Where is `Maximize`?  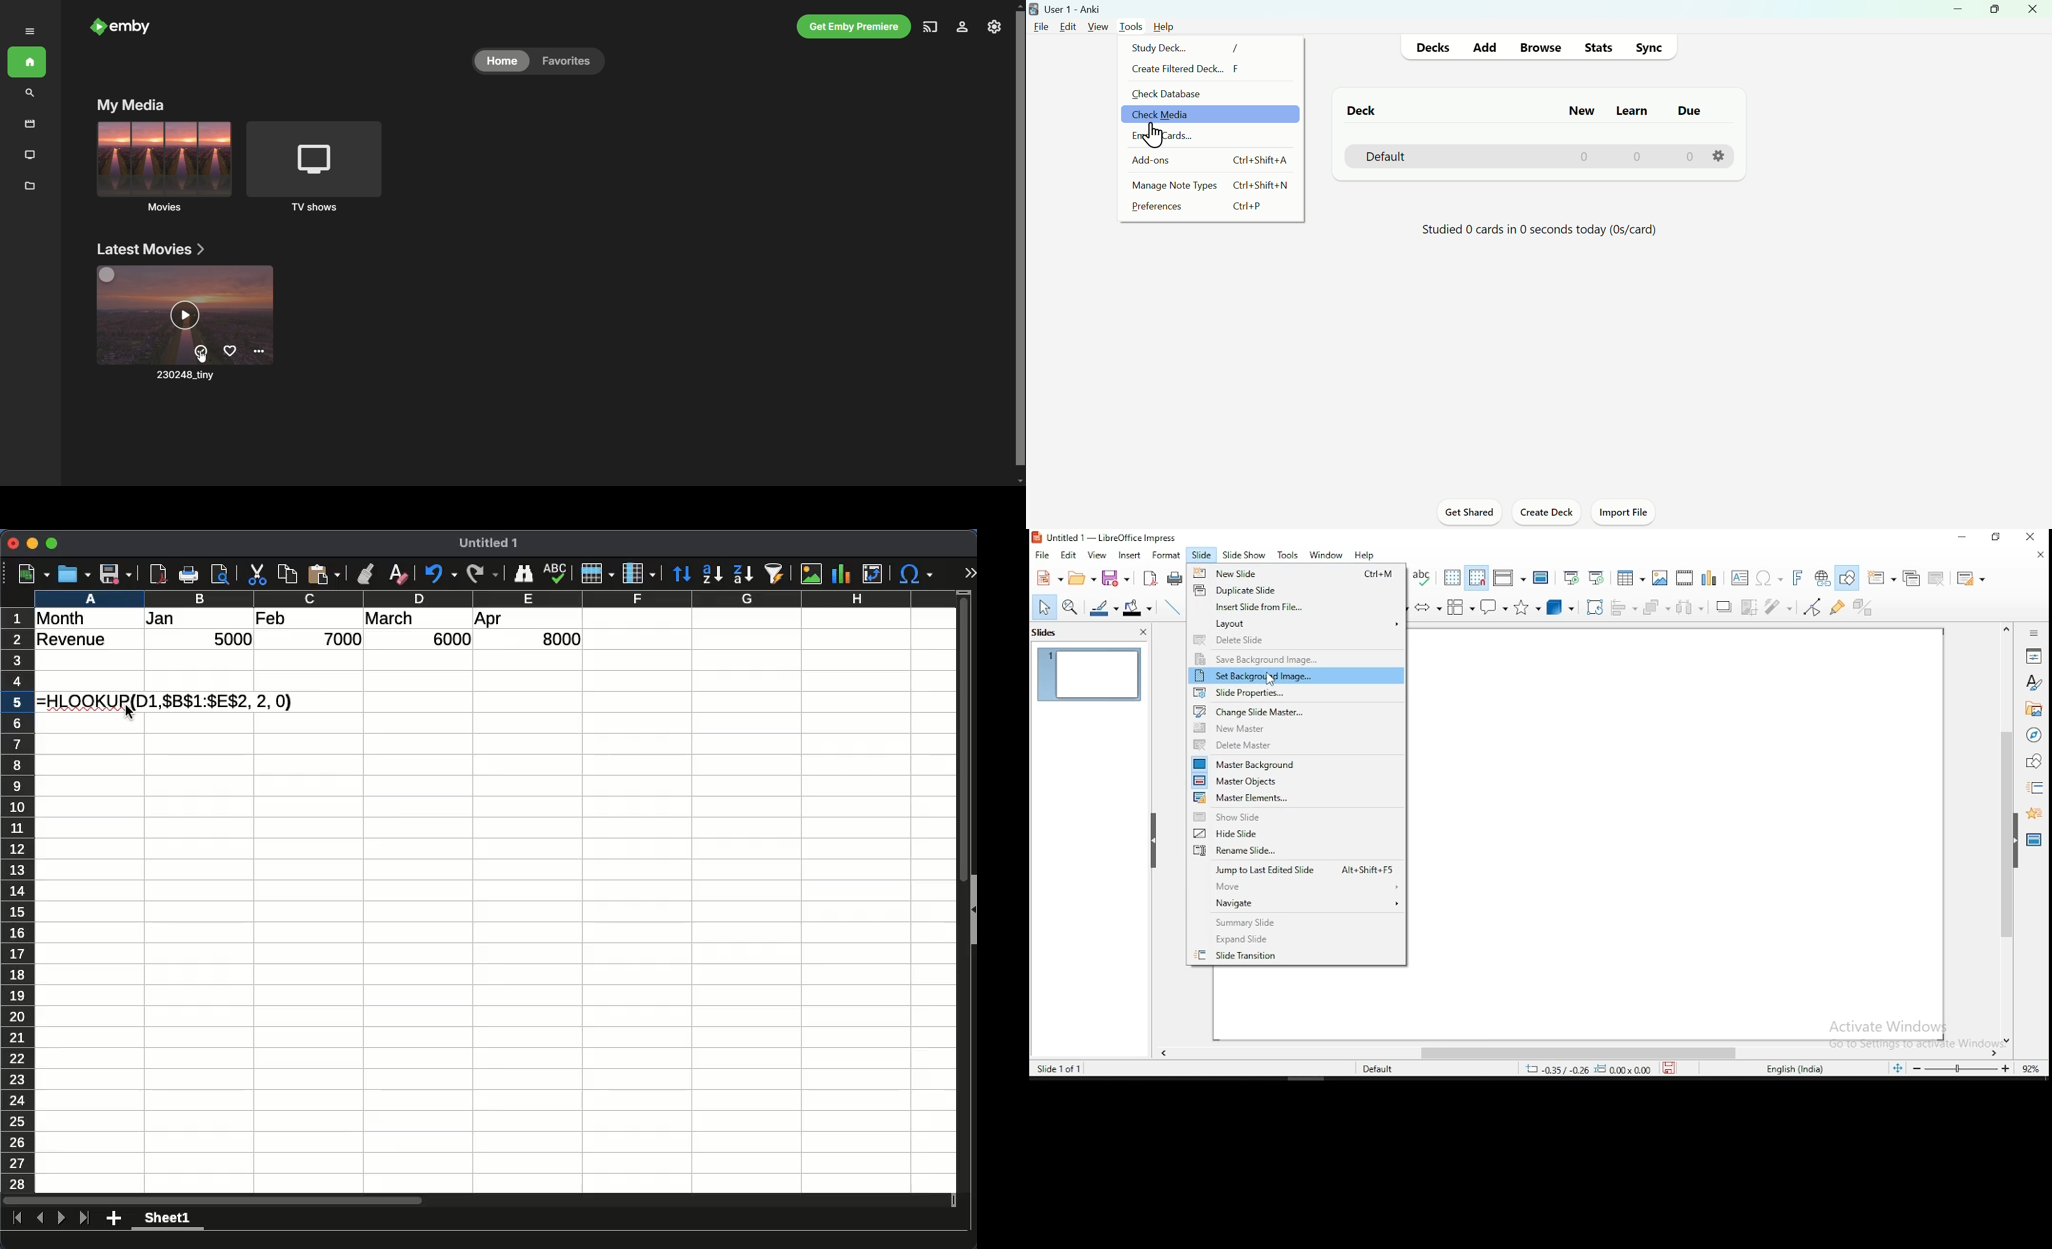 Maximize is located at coordinates (1996, 11).